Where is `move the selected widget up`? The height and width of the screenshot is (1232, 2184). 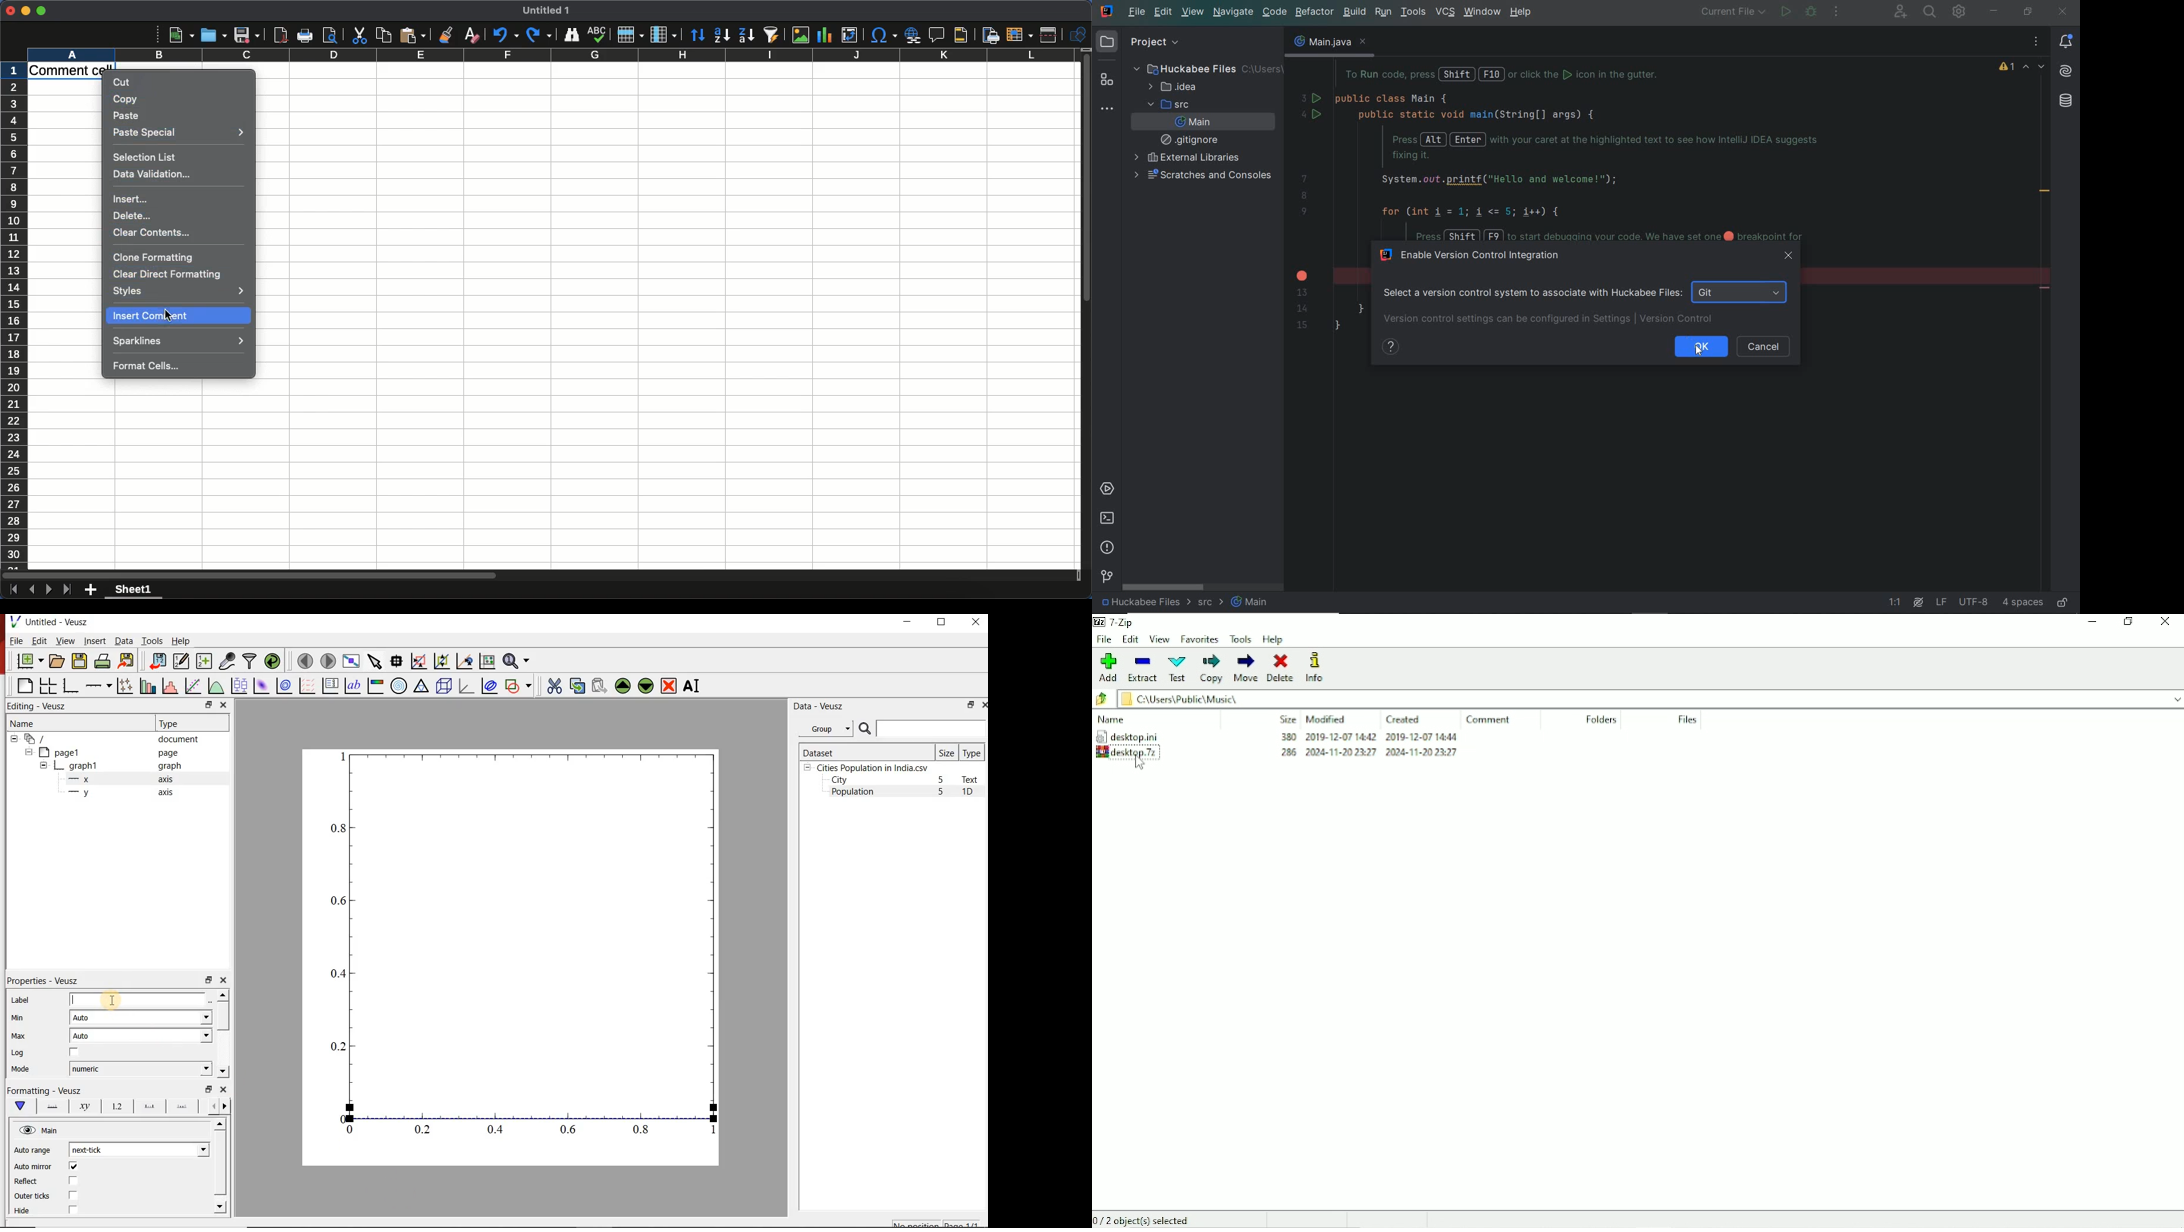 move the selected widget up is located at coordinates (623, 685).